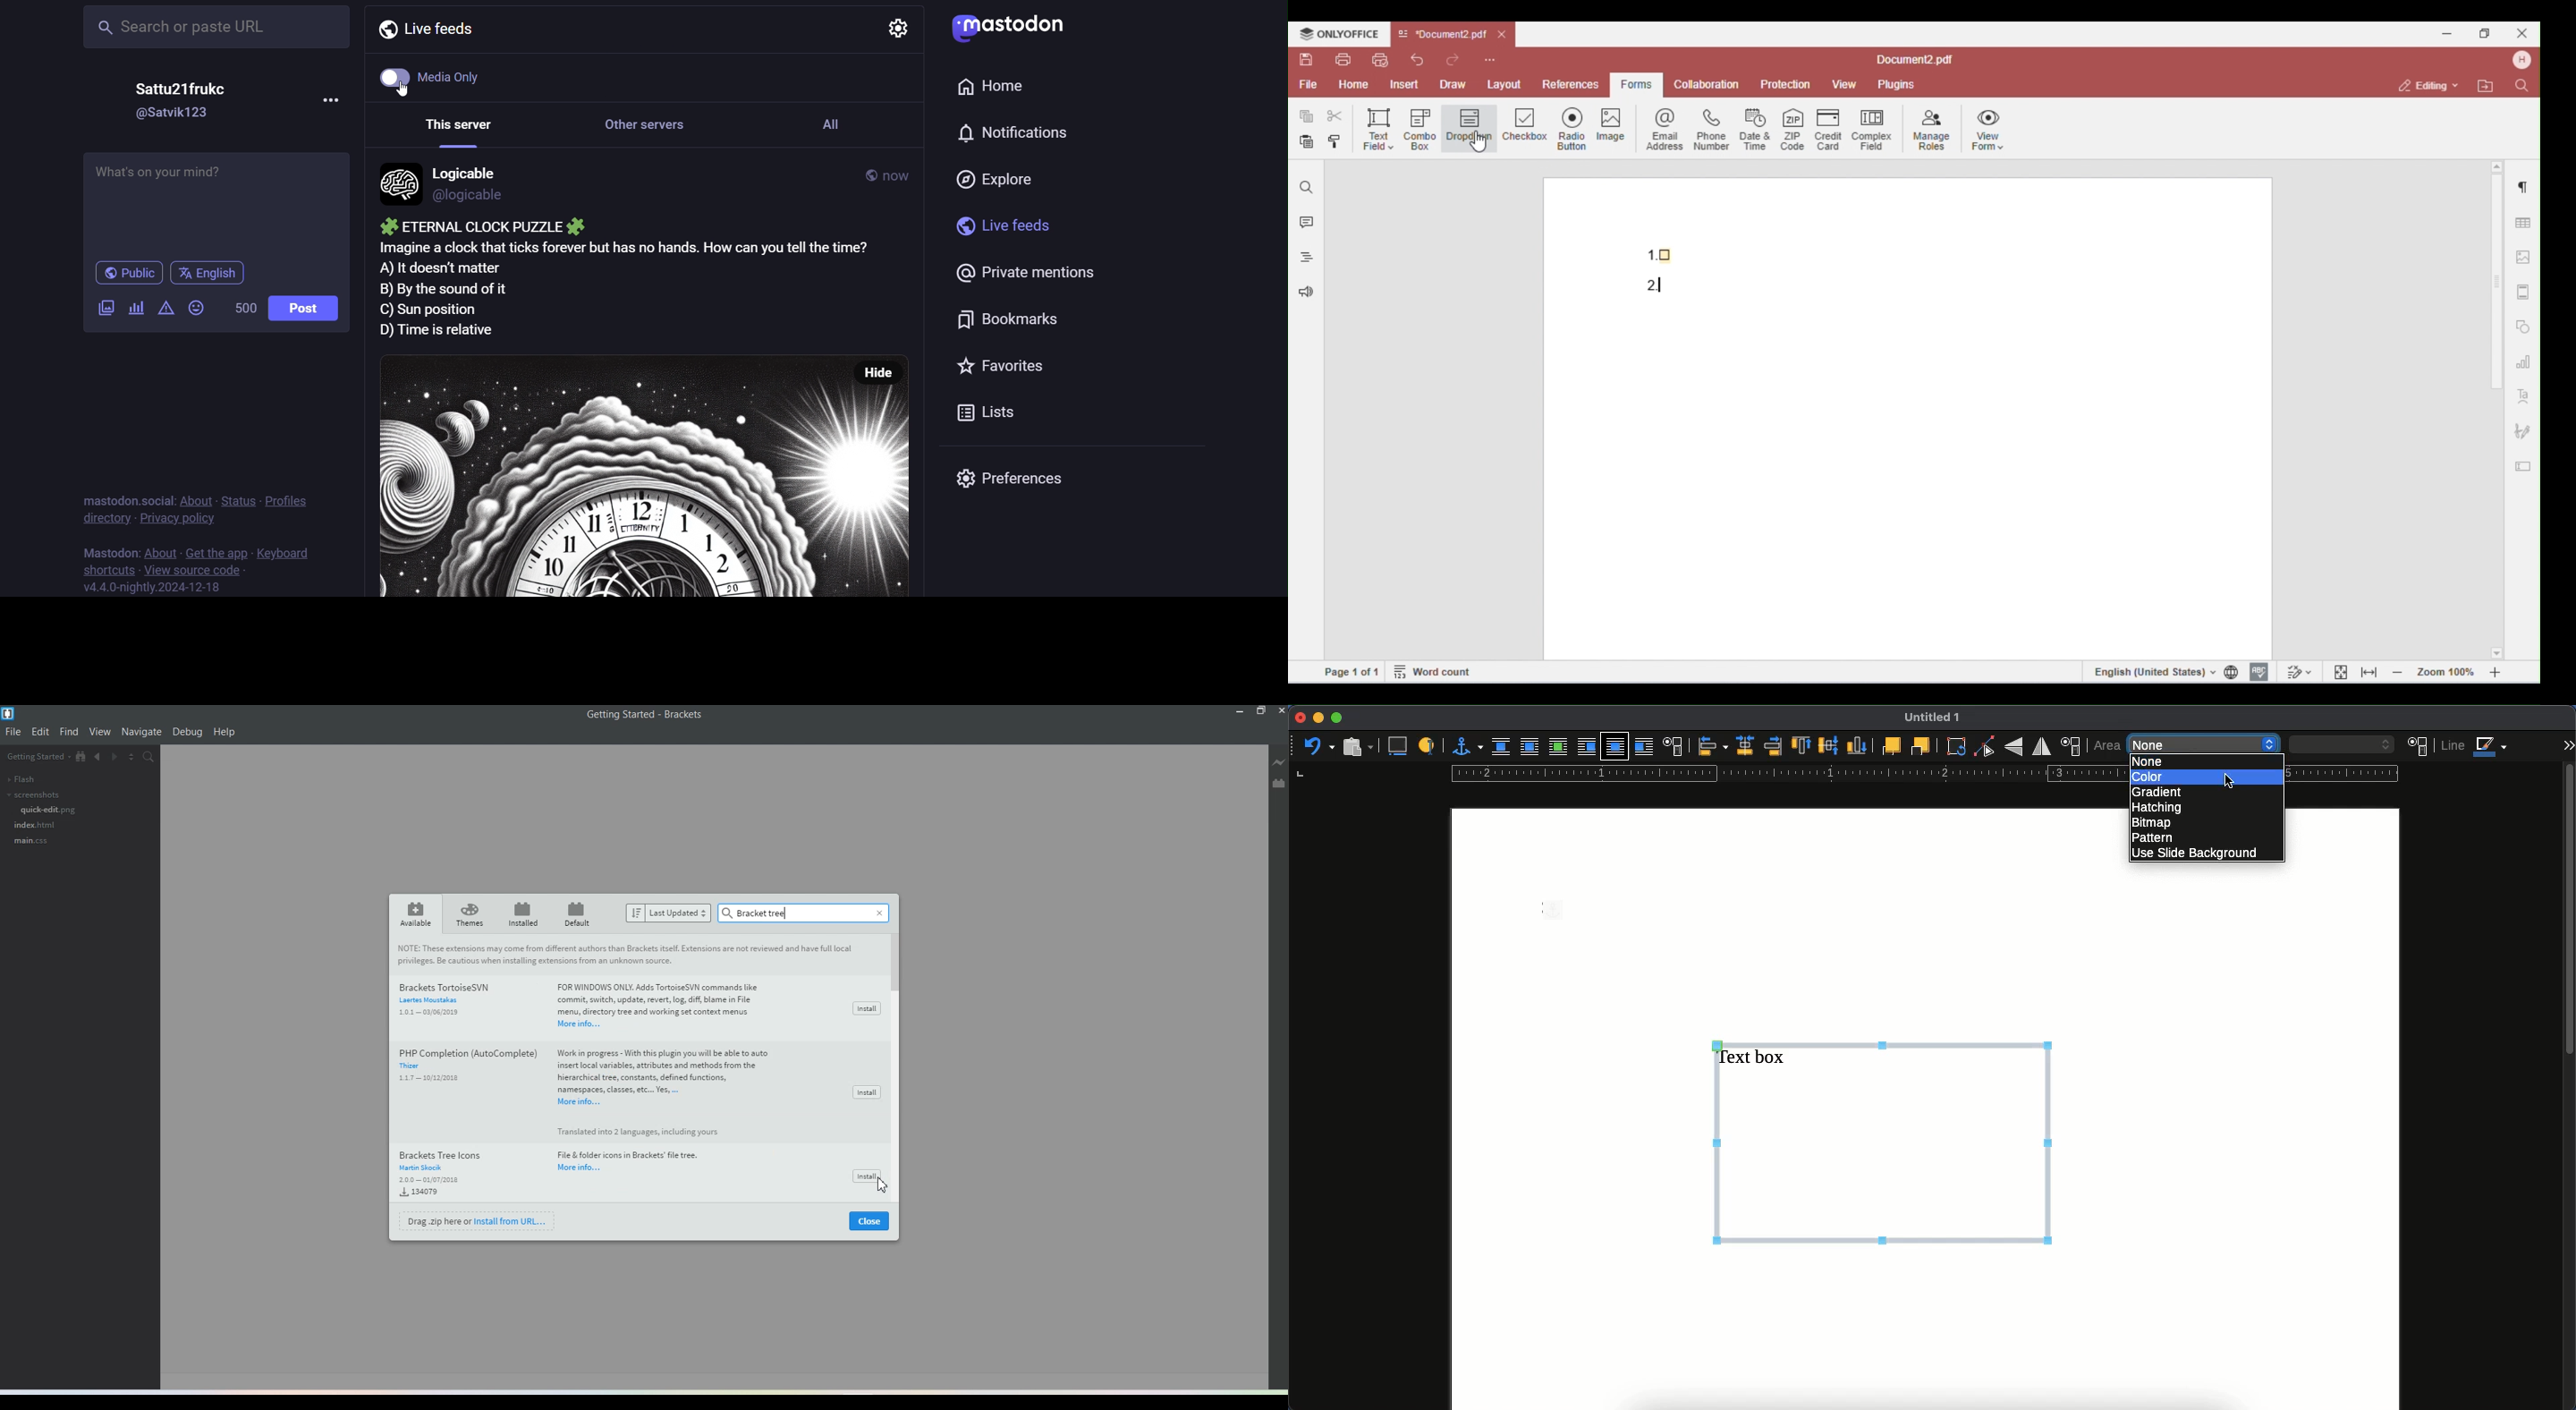  Describe the element at coordinates (1712, 747) in the screenshot. I see `align objects` at that location.